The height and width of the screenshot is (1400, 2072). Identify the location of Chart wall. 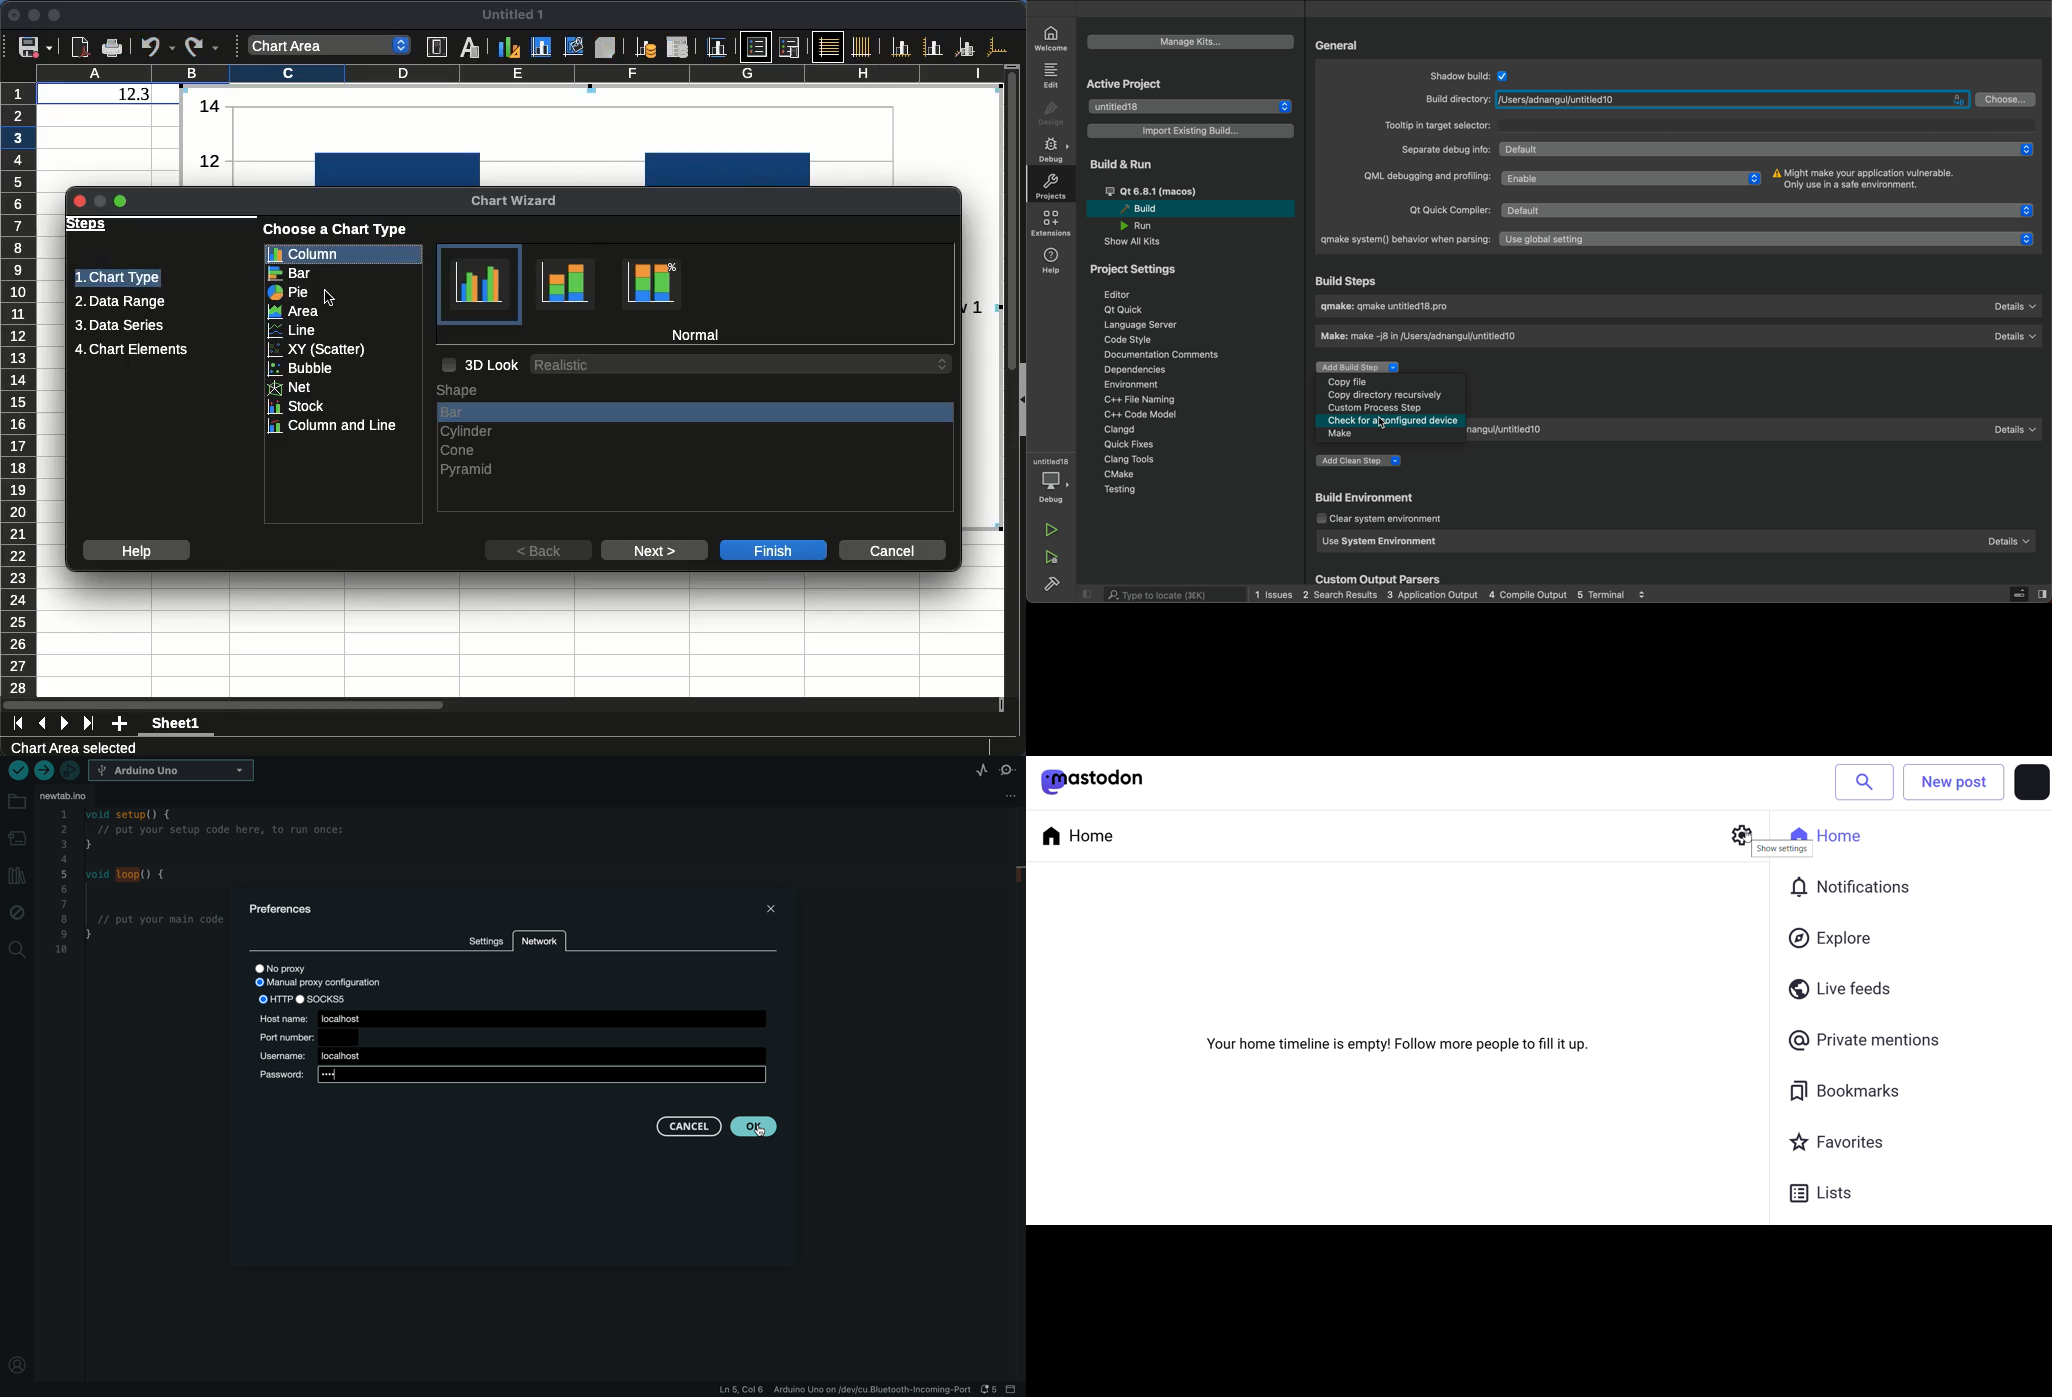
(574, 46).